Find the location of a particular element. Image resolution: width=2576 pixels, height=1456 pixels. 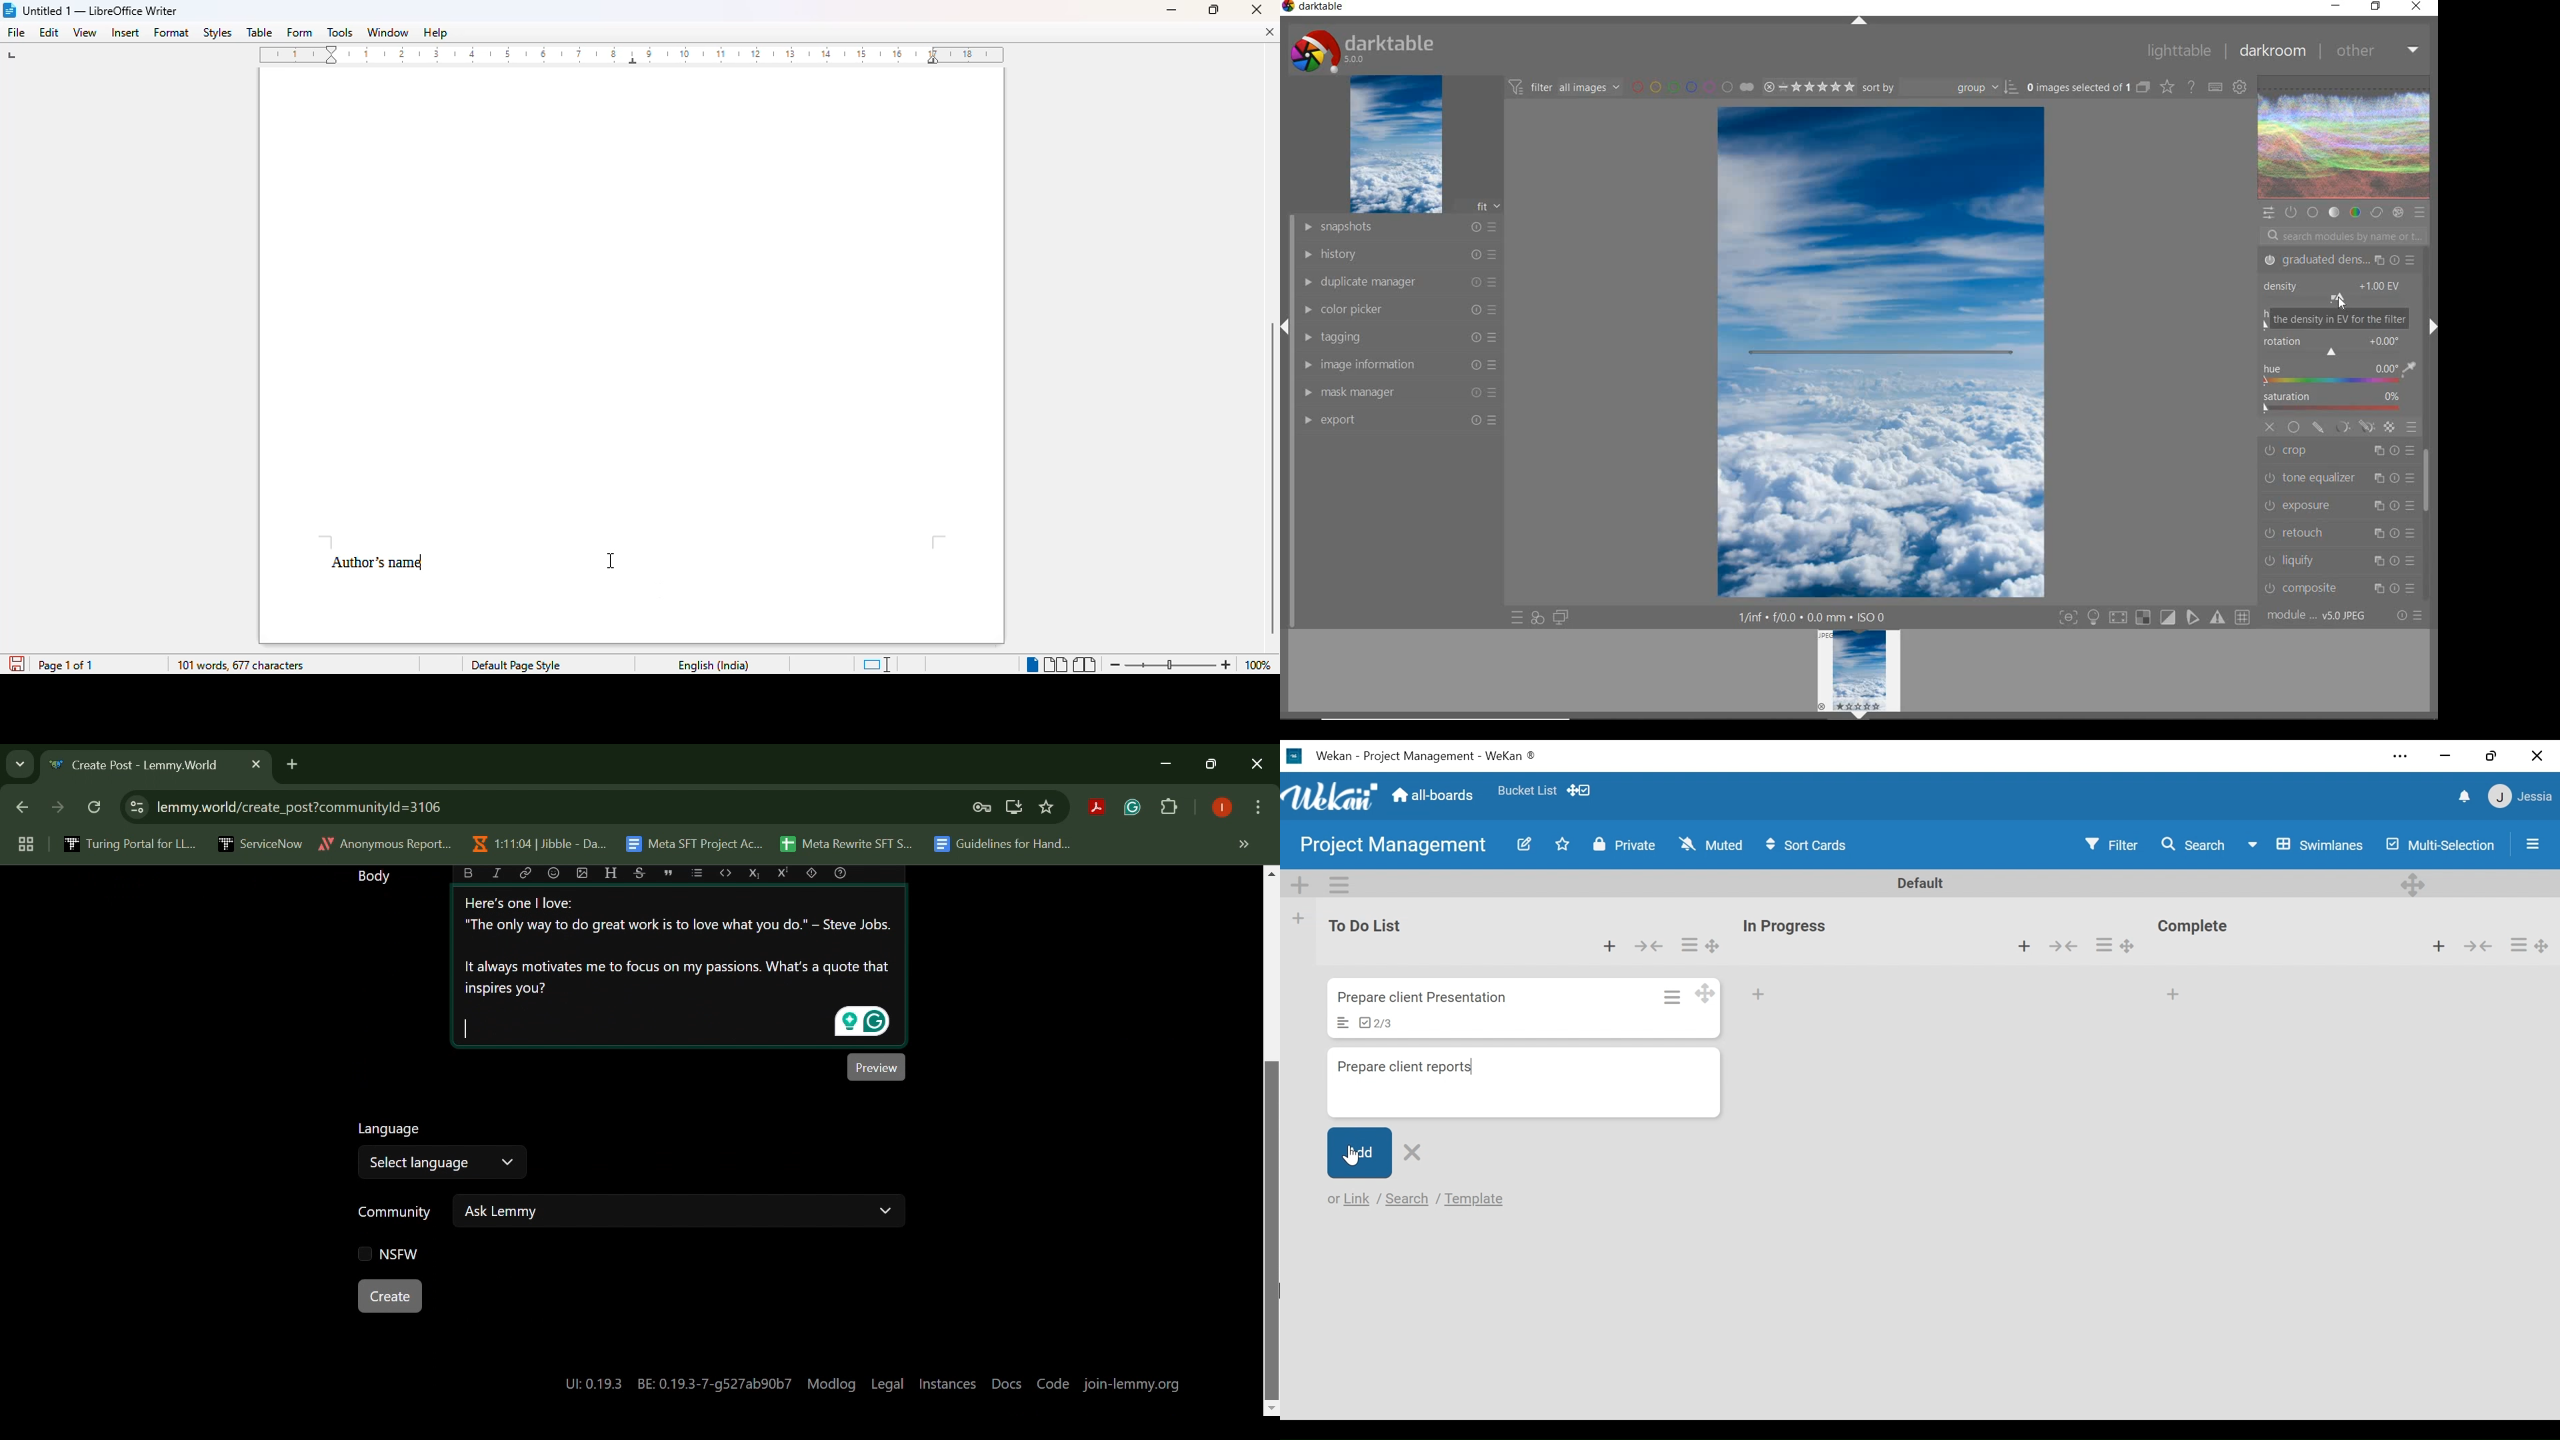

QUICK ACCESS TO PRESET is located at coordinates (1517, 618).